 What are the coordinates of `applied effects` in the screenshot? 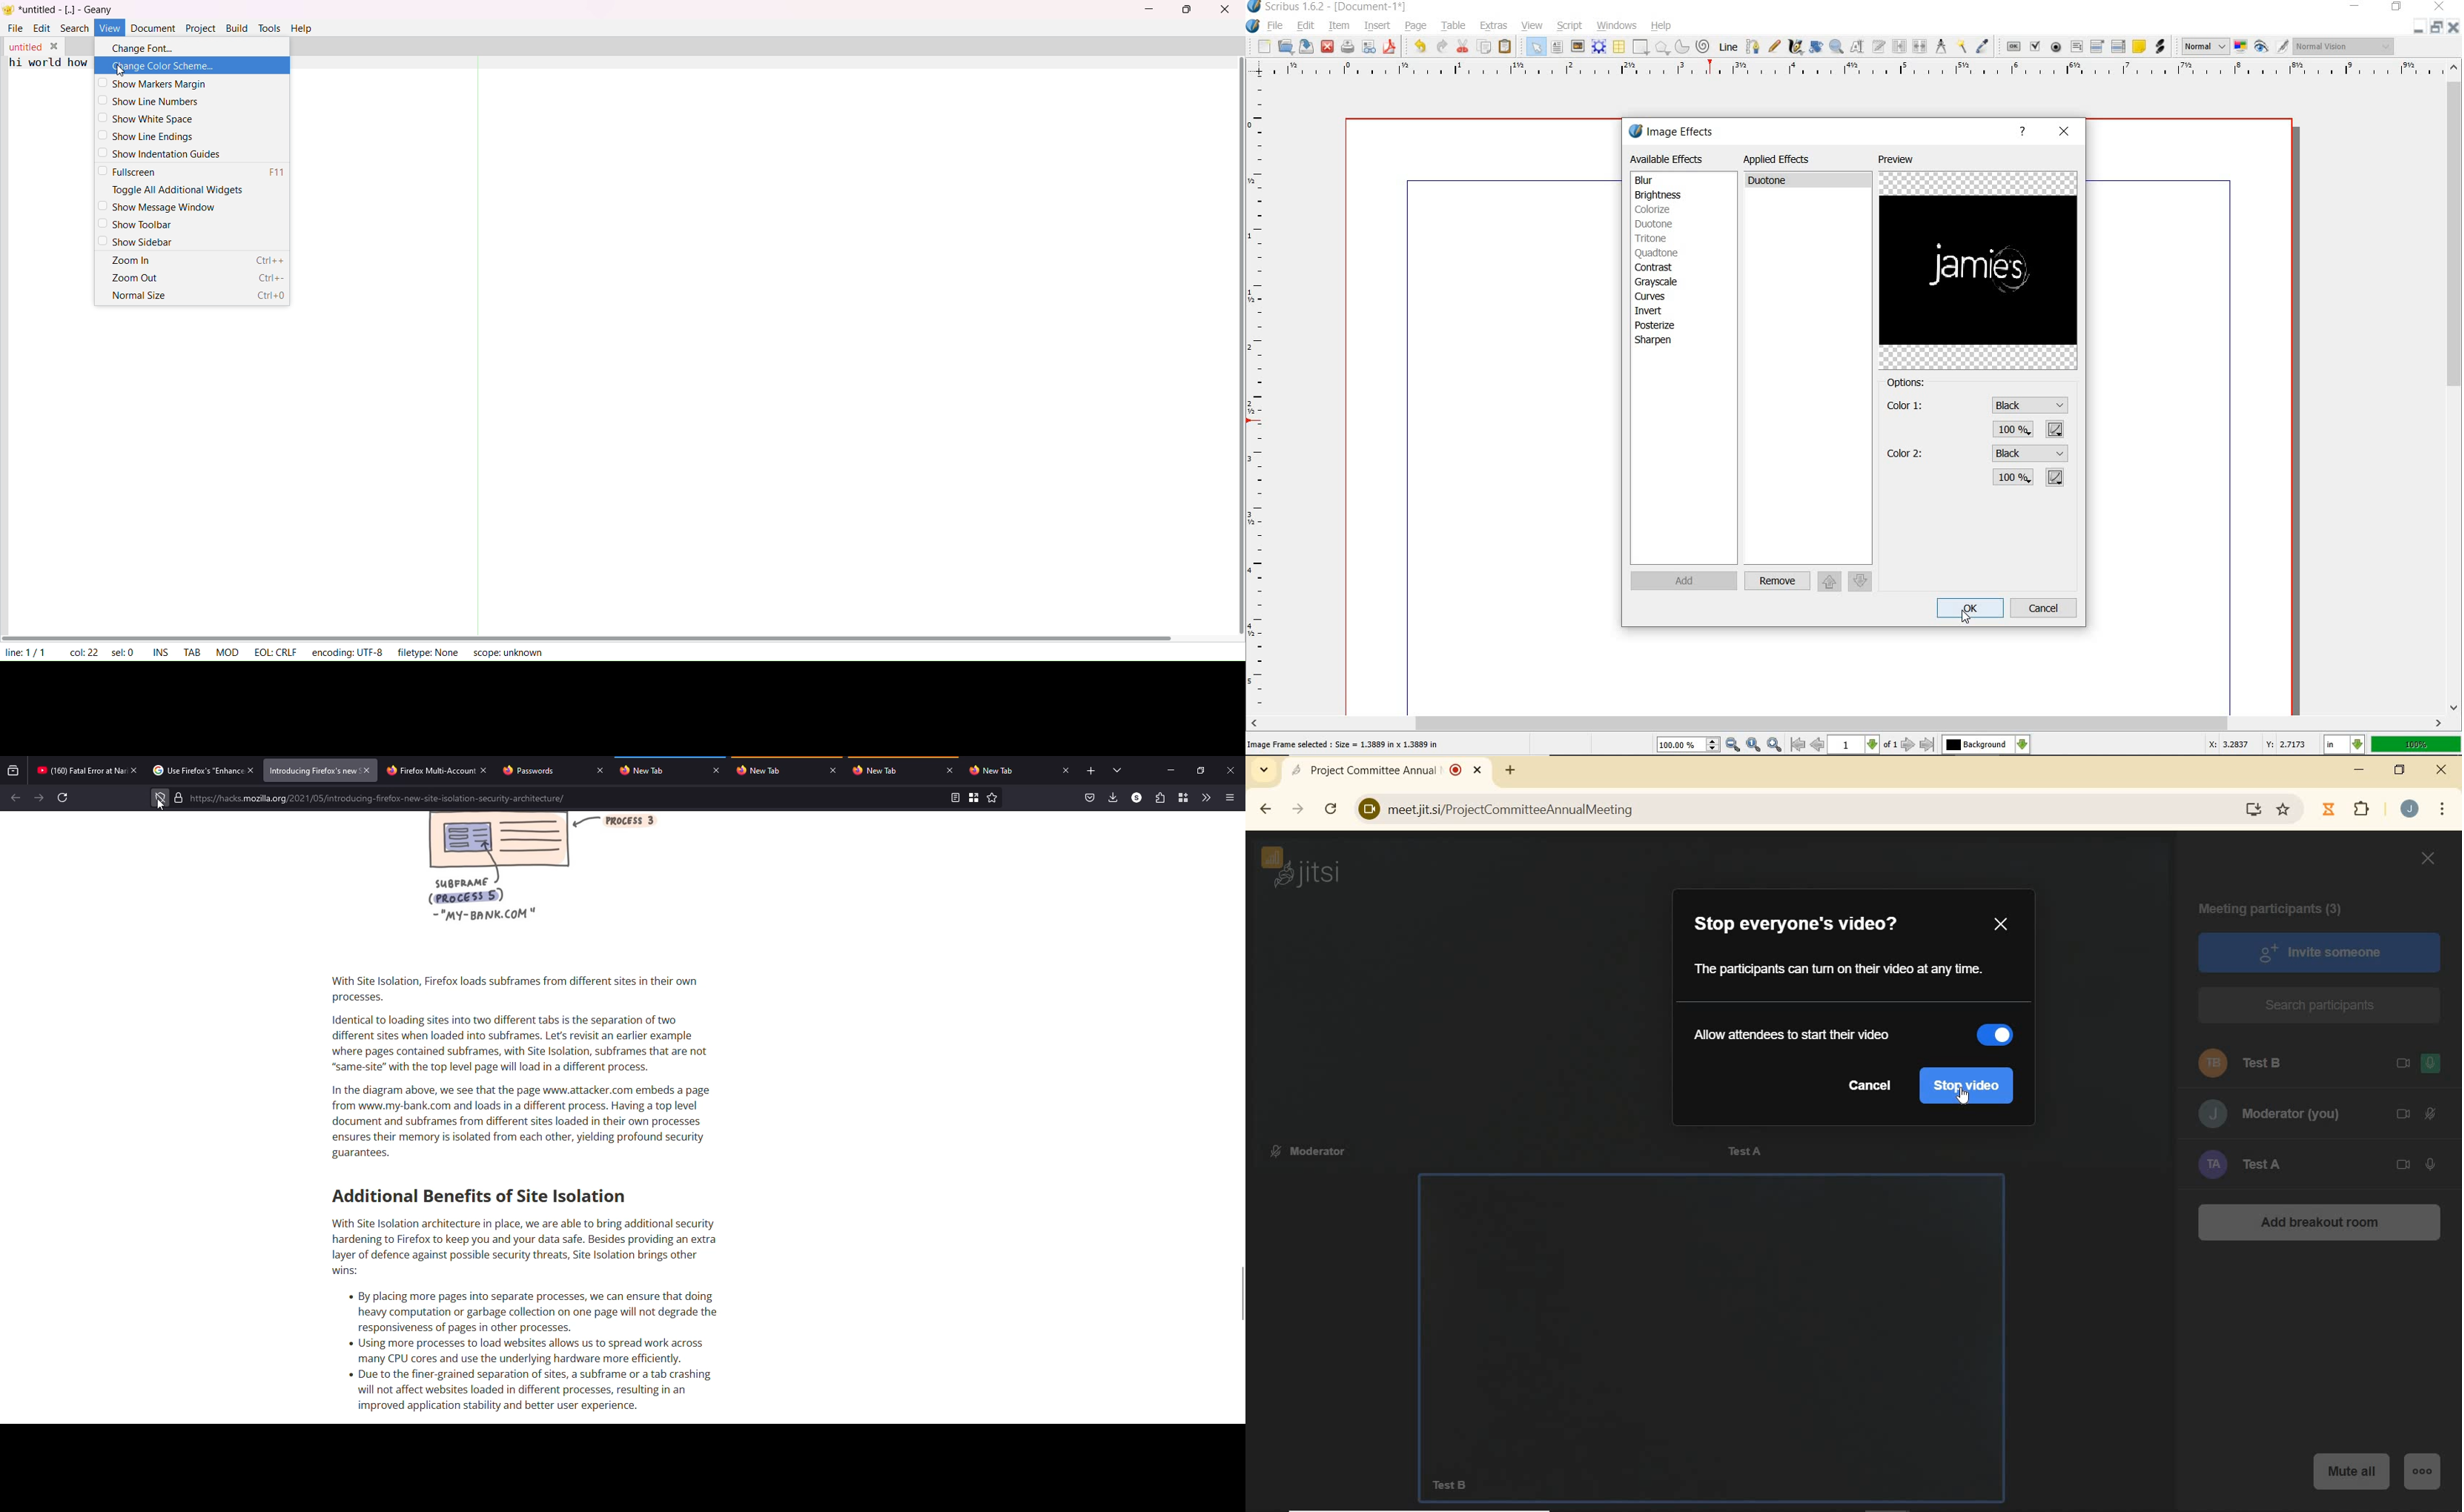 It's located at (1783, 159).